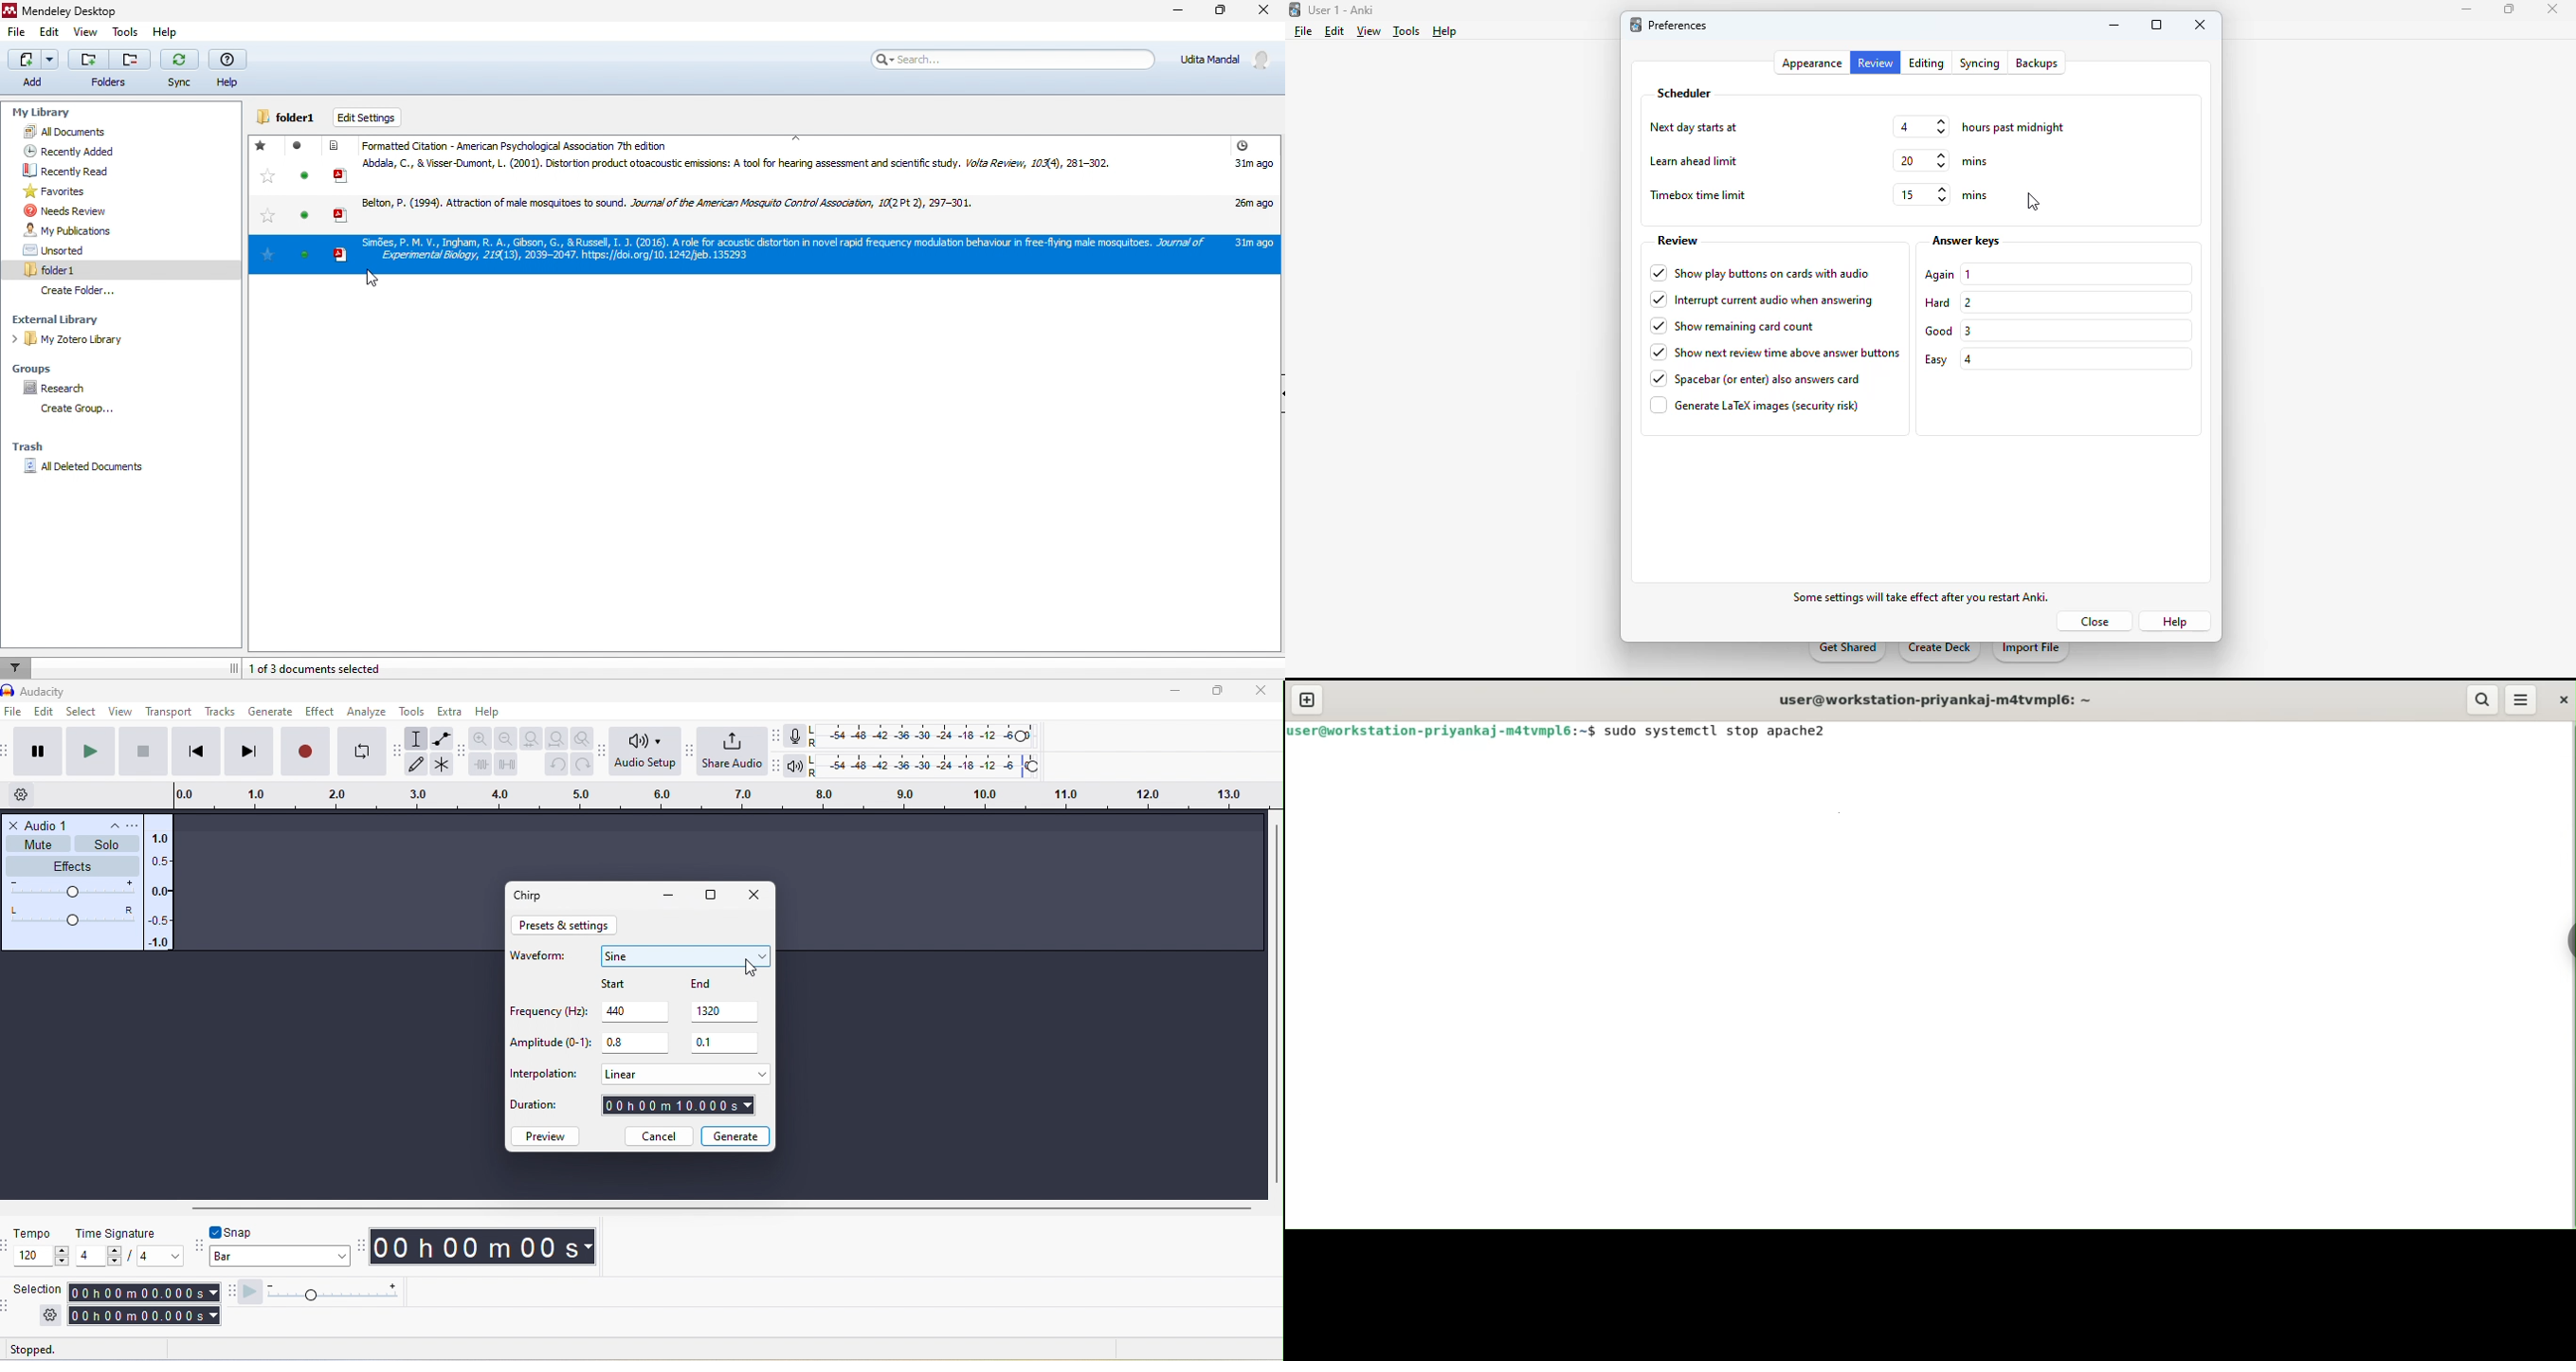 The image size is (2576, 1372). I want to click on 120, so click(42, 1256).